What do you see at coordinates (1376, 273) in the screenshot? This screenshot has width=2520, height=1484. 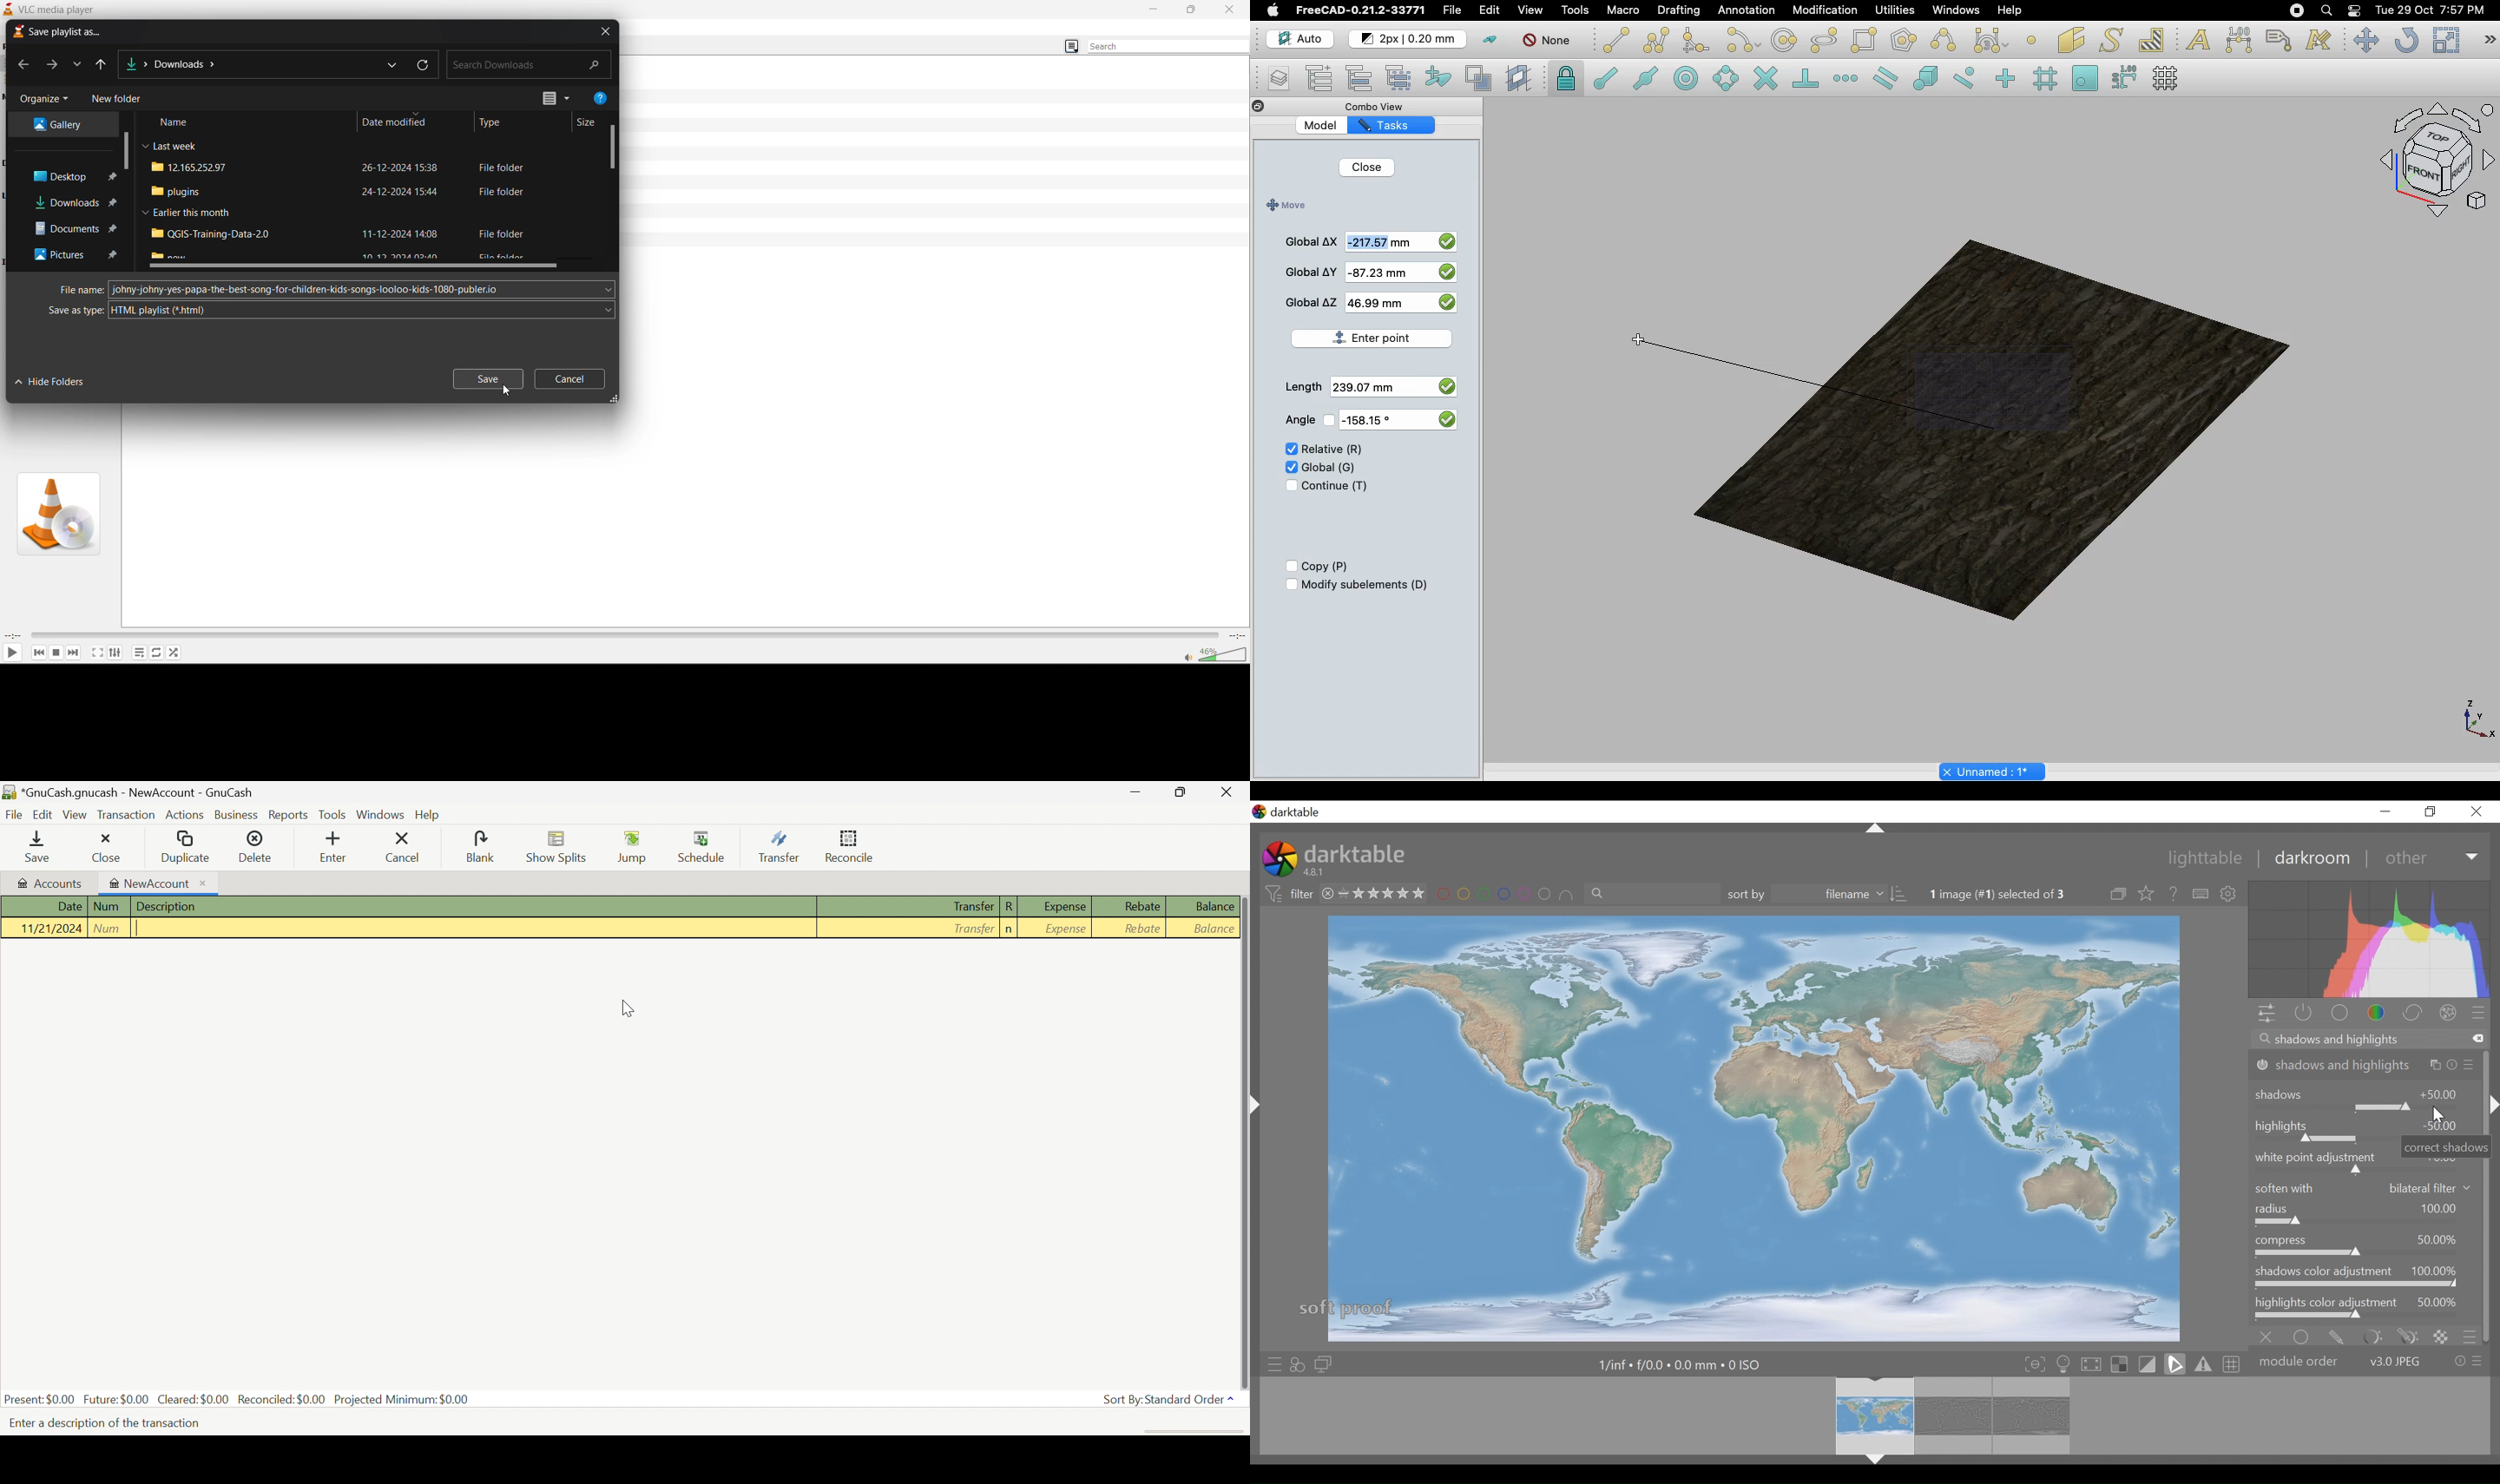 I see `1.00` at bounding box center [1376, 273].